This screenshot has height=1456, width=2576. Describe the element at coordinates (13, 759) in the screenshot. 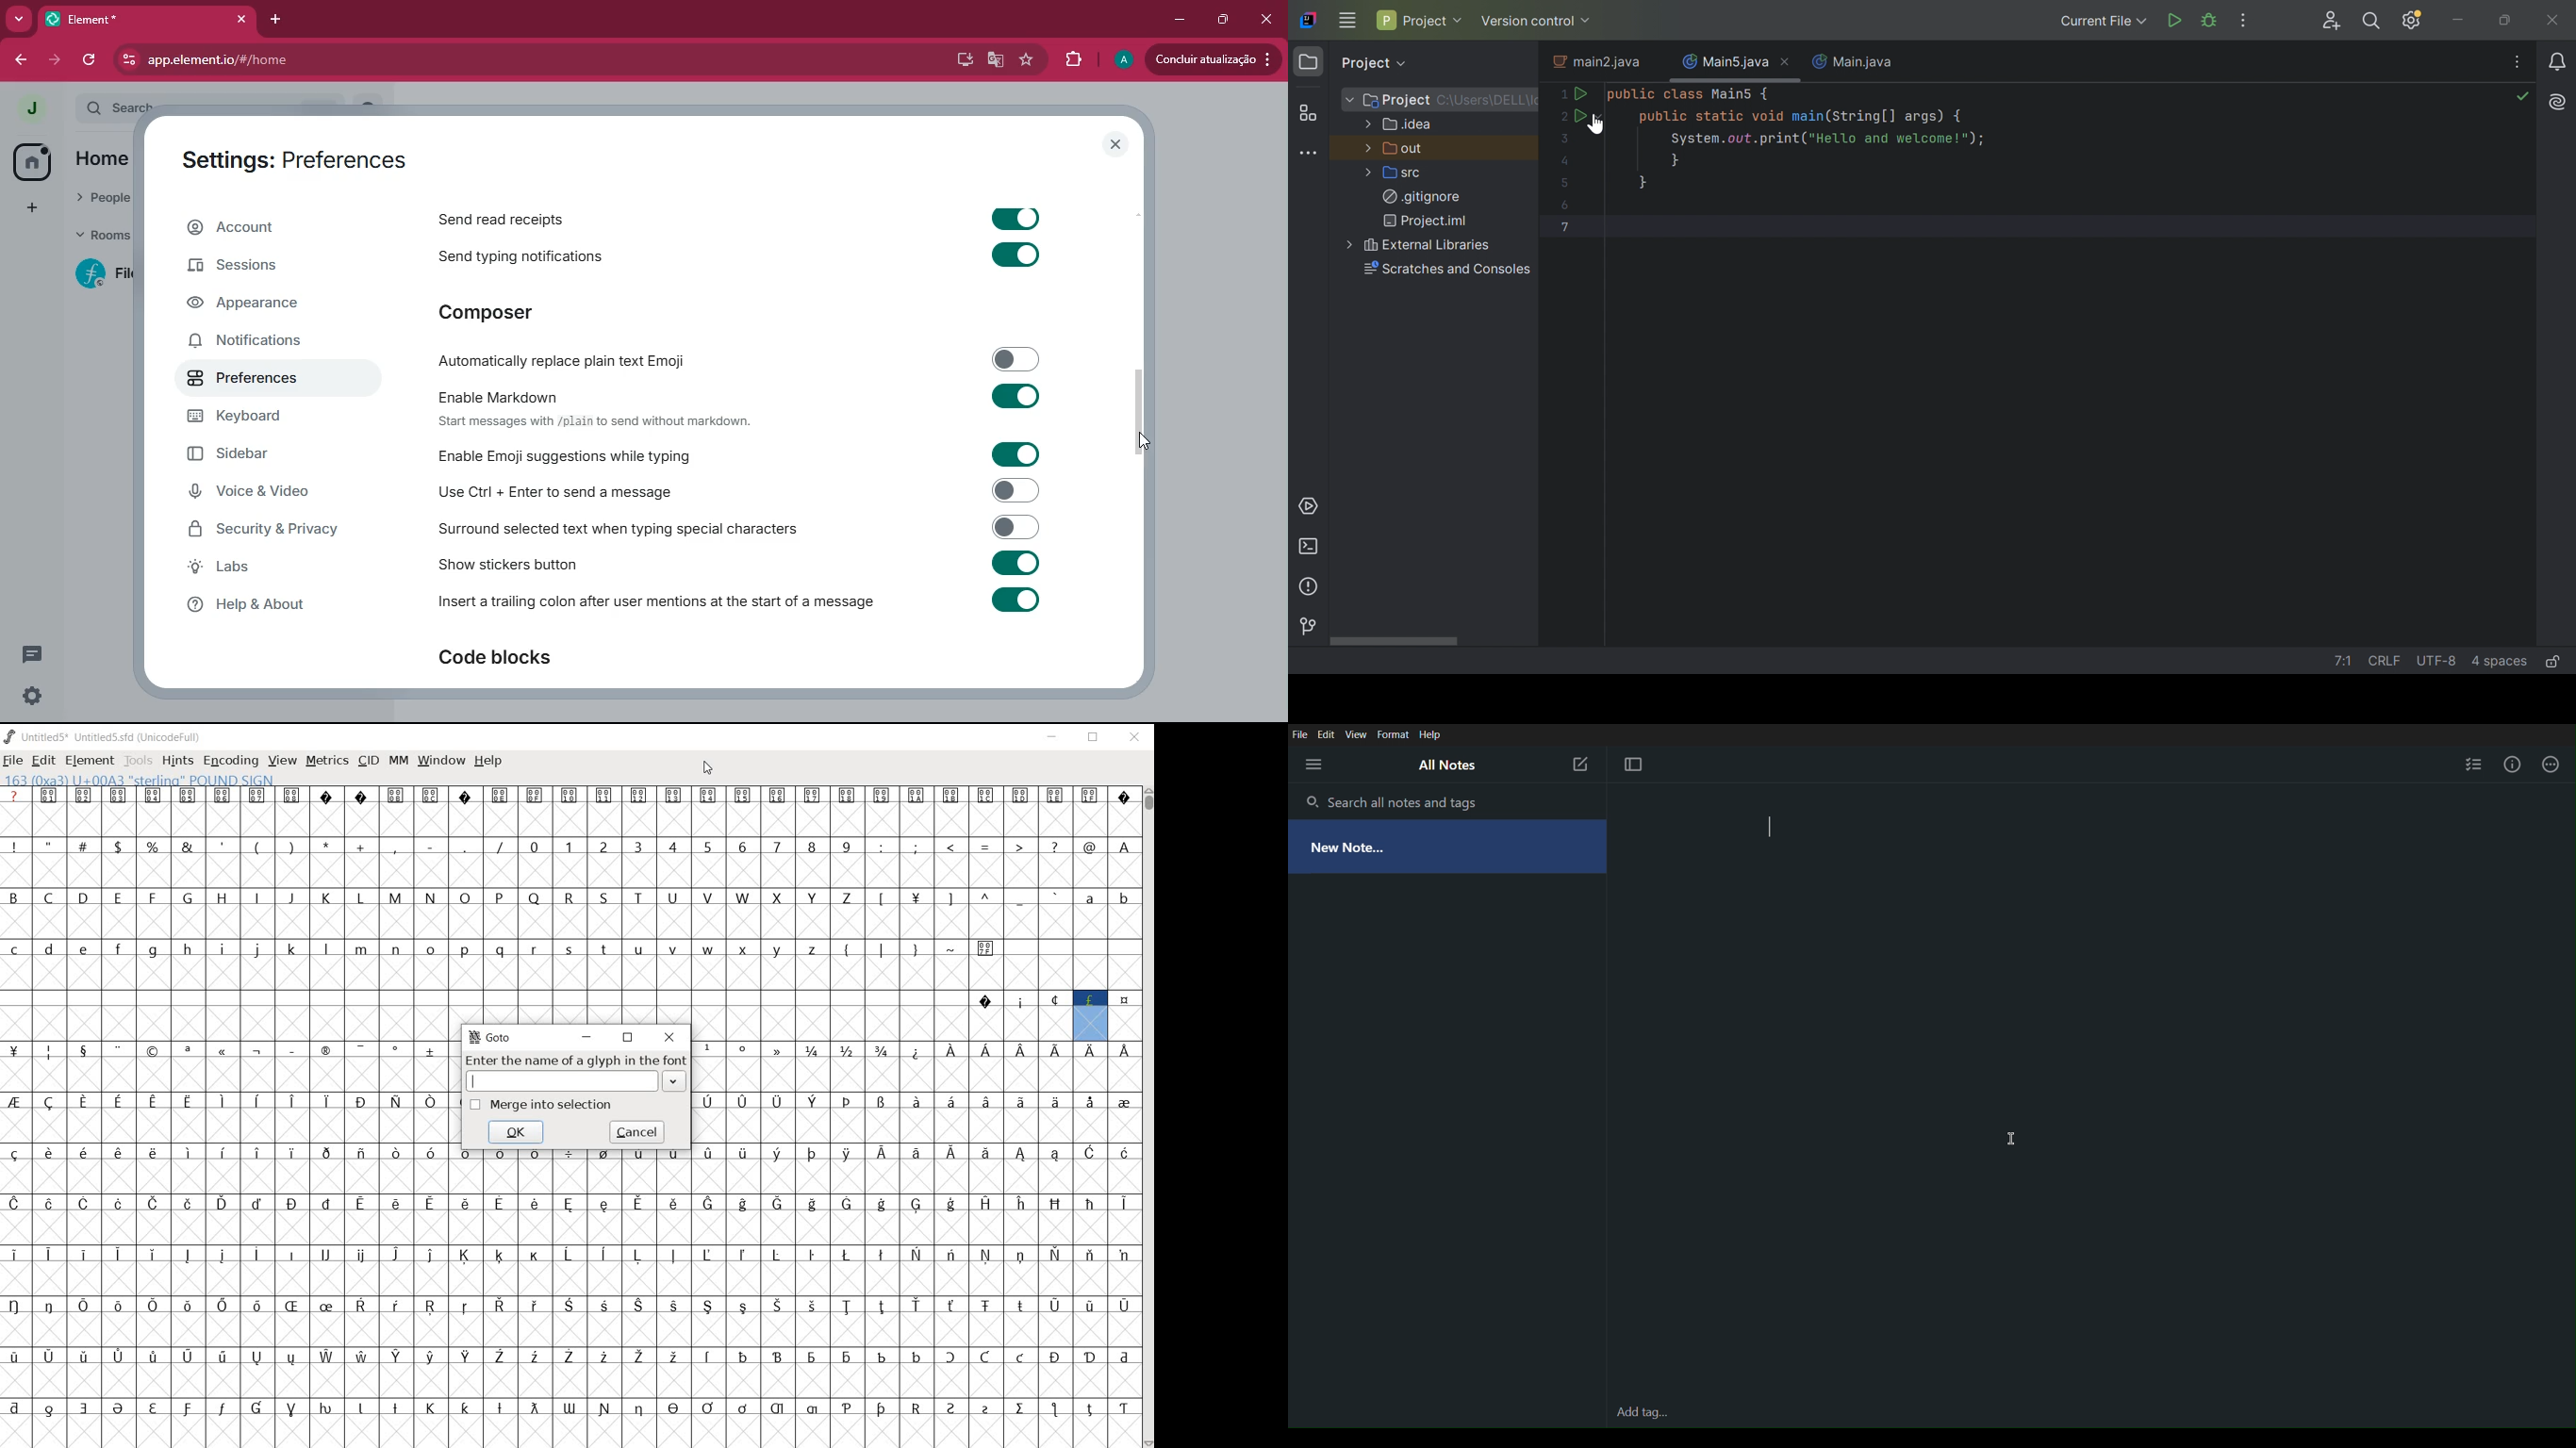

I see `FILE` at that location.